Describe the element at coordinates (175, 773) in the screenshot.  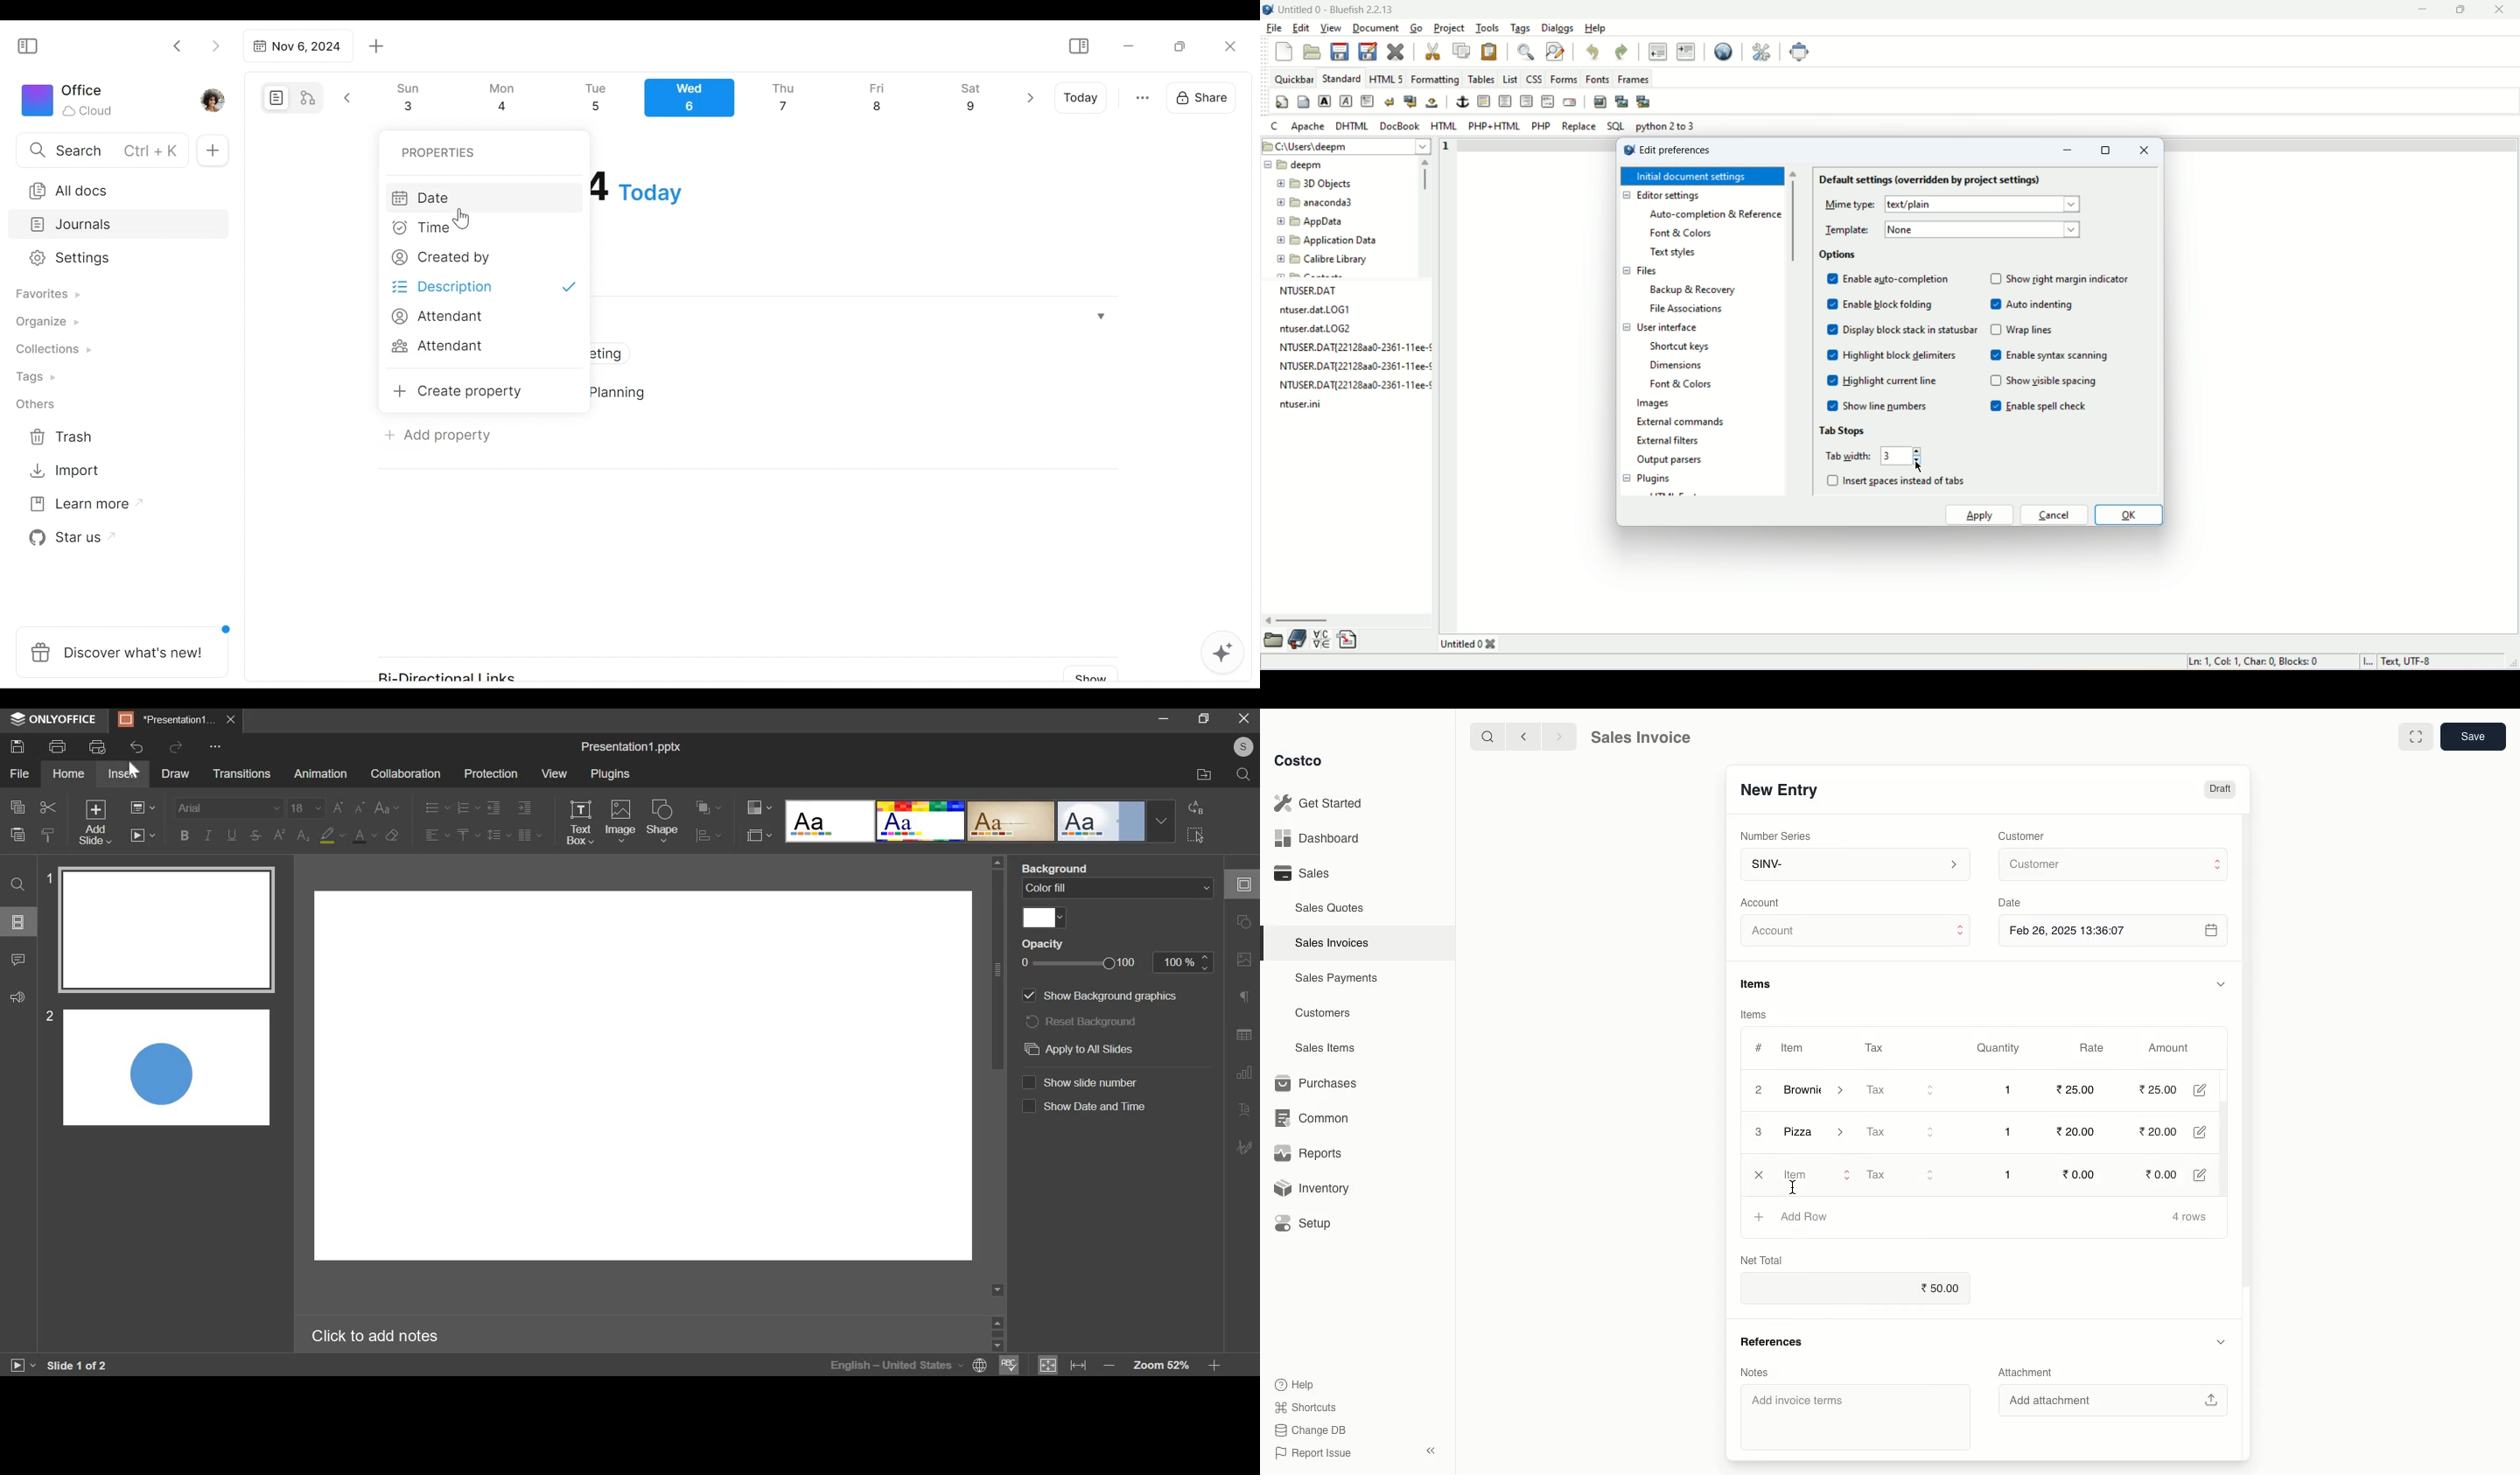
I see `draw` at that location.